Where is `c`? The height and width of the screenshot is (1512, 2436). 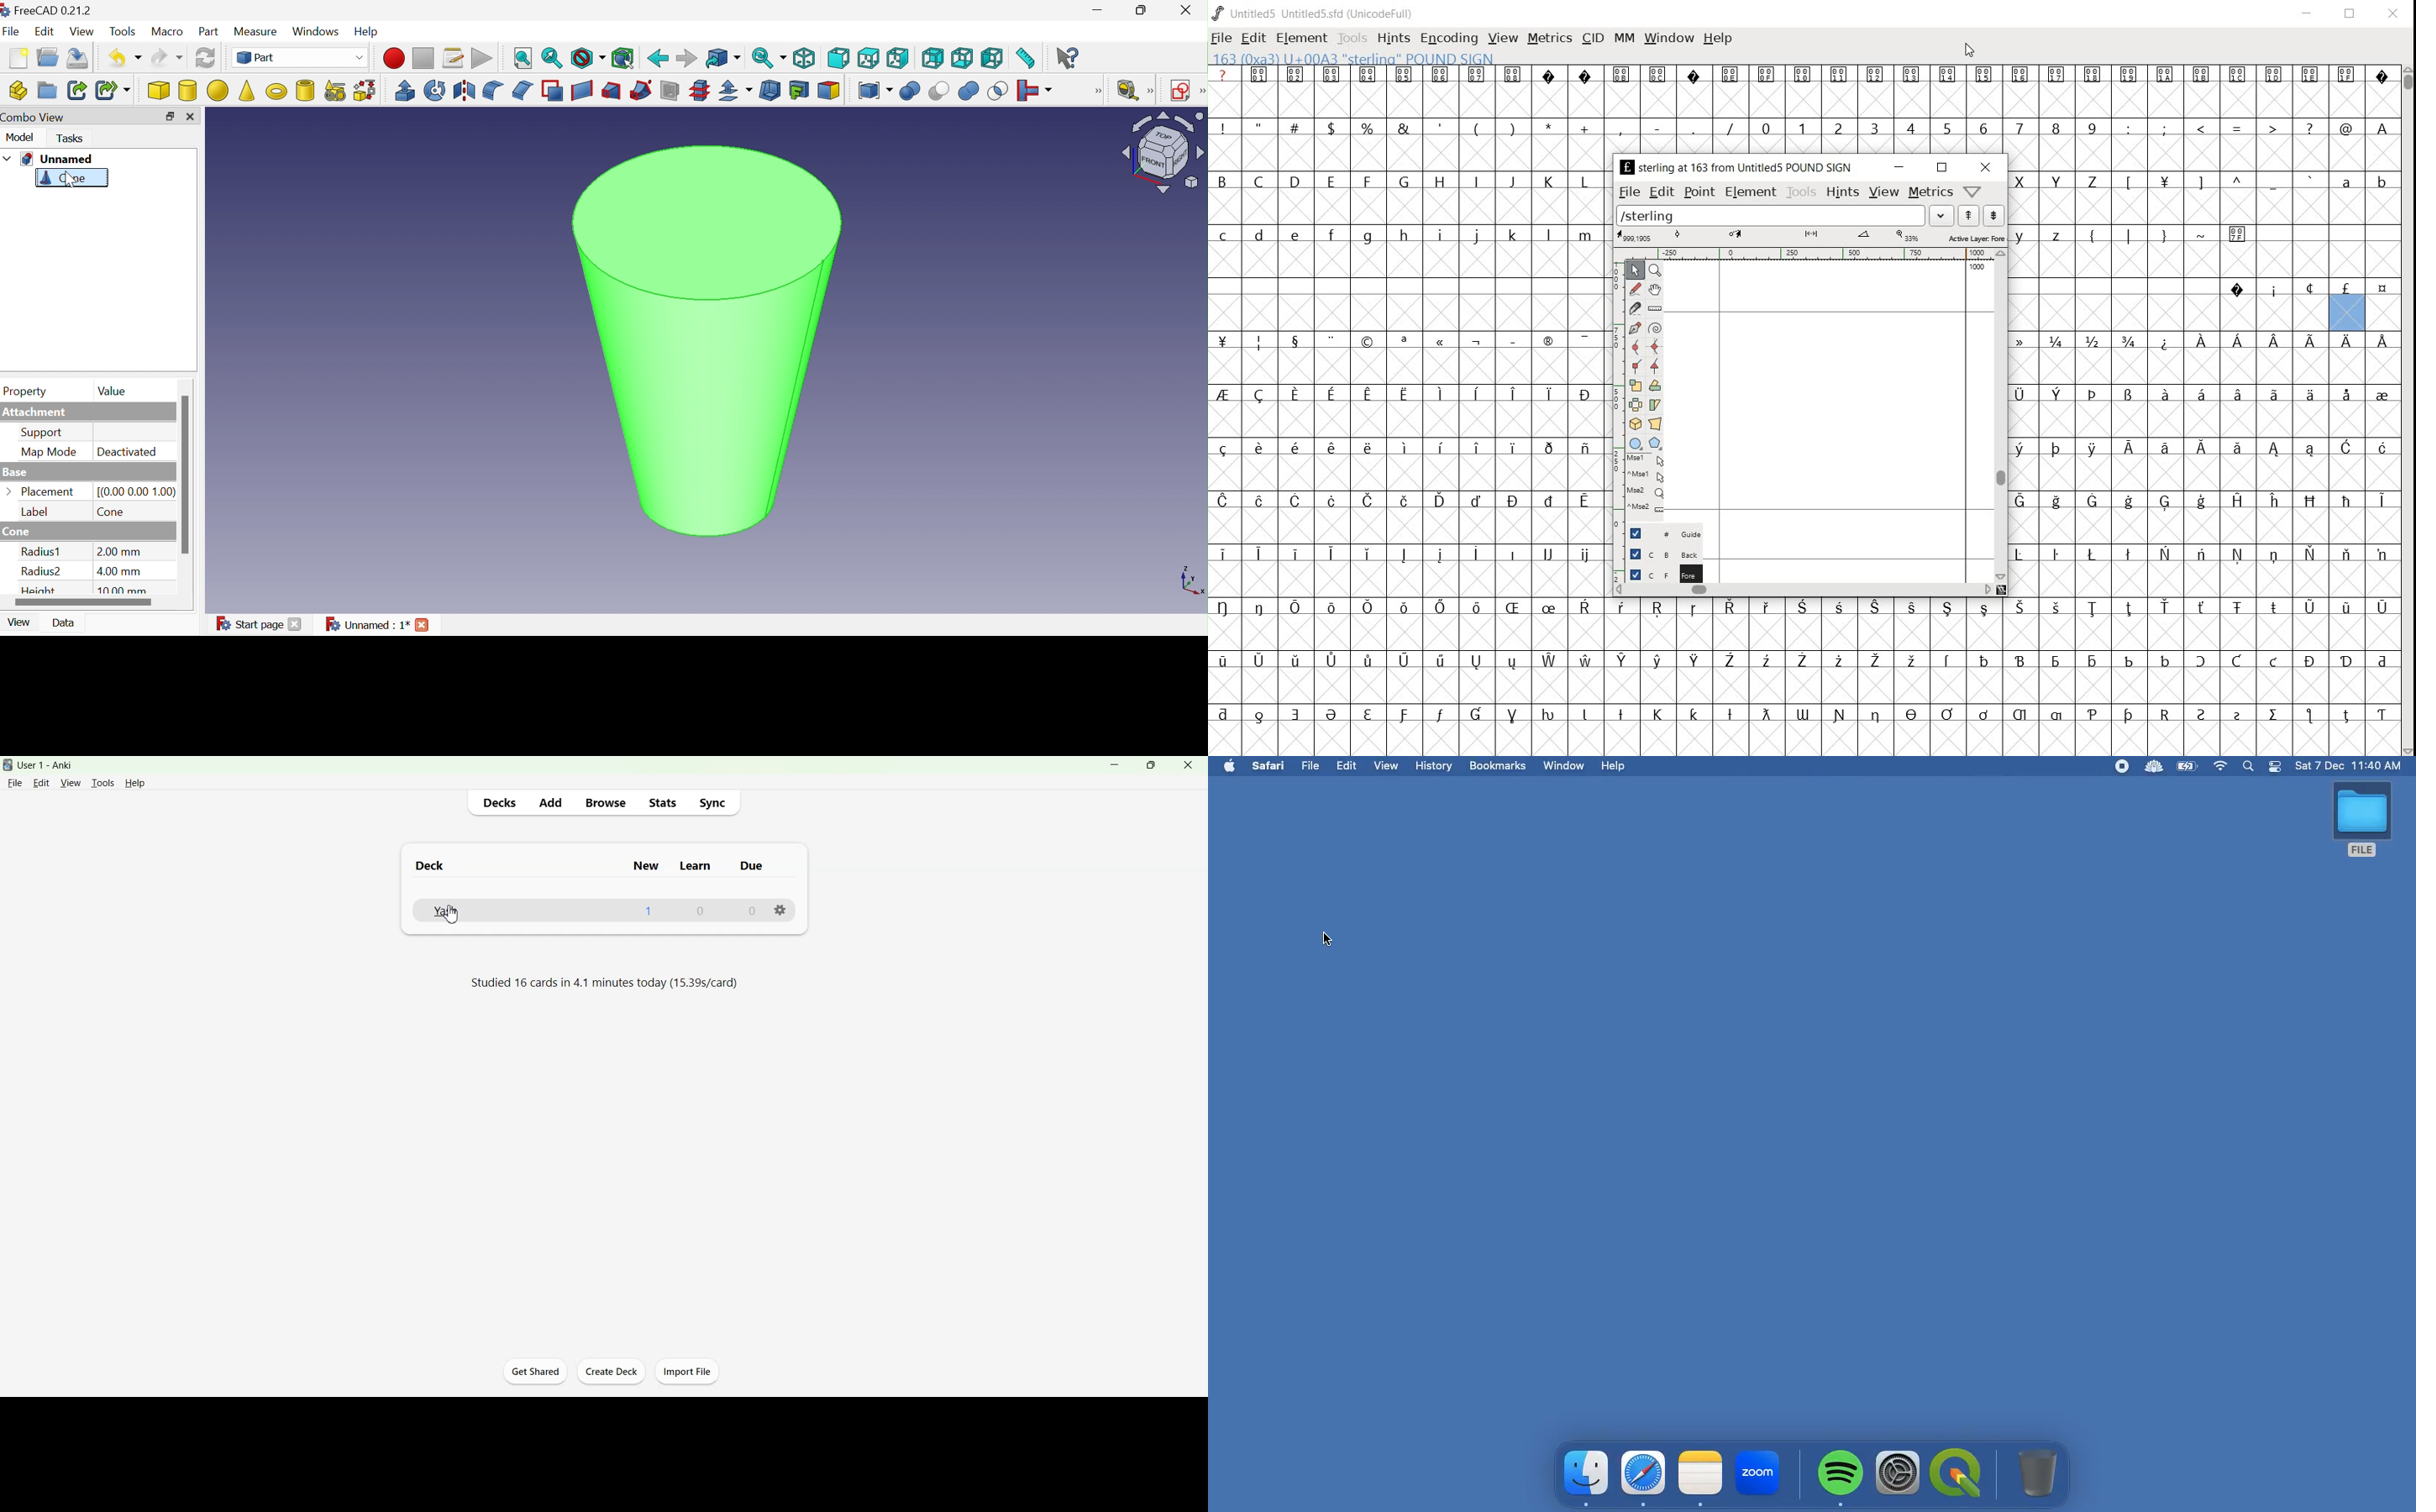
c is located at coordinates (1224, 235).